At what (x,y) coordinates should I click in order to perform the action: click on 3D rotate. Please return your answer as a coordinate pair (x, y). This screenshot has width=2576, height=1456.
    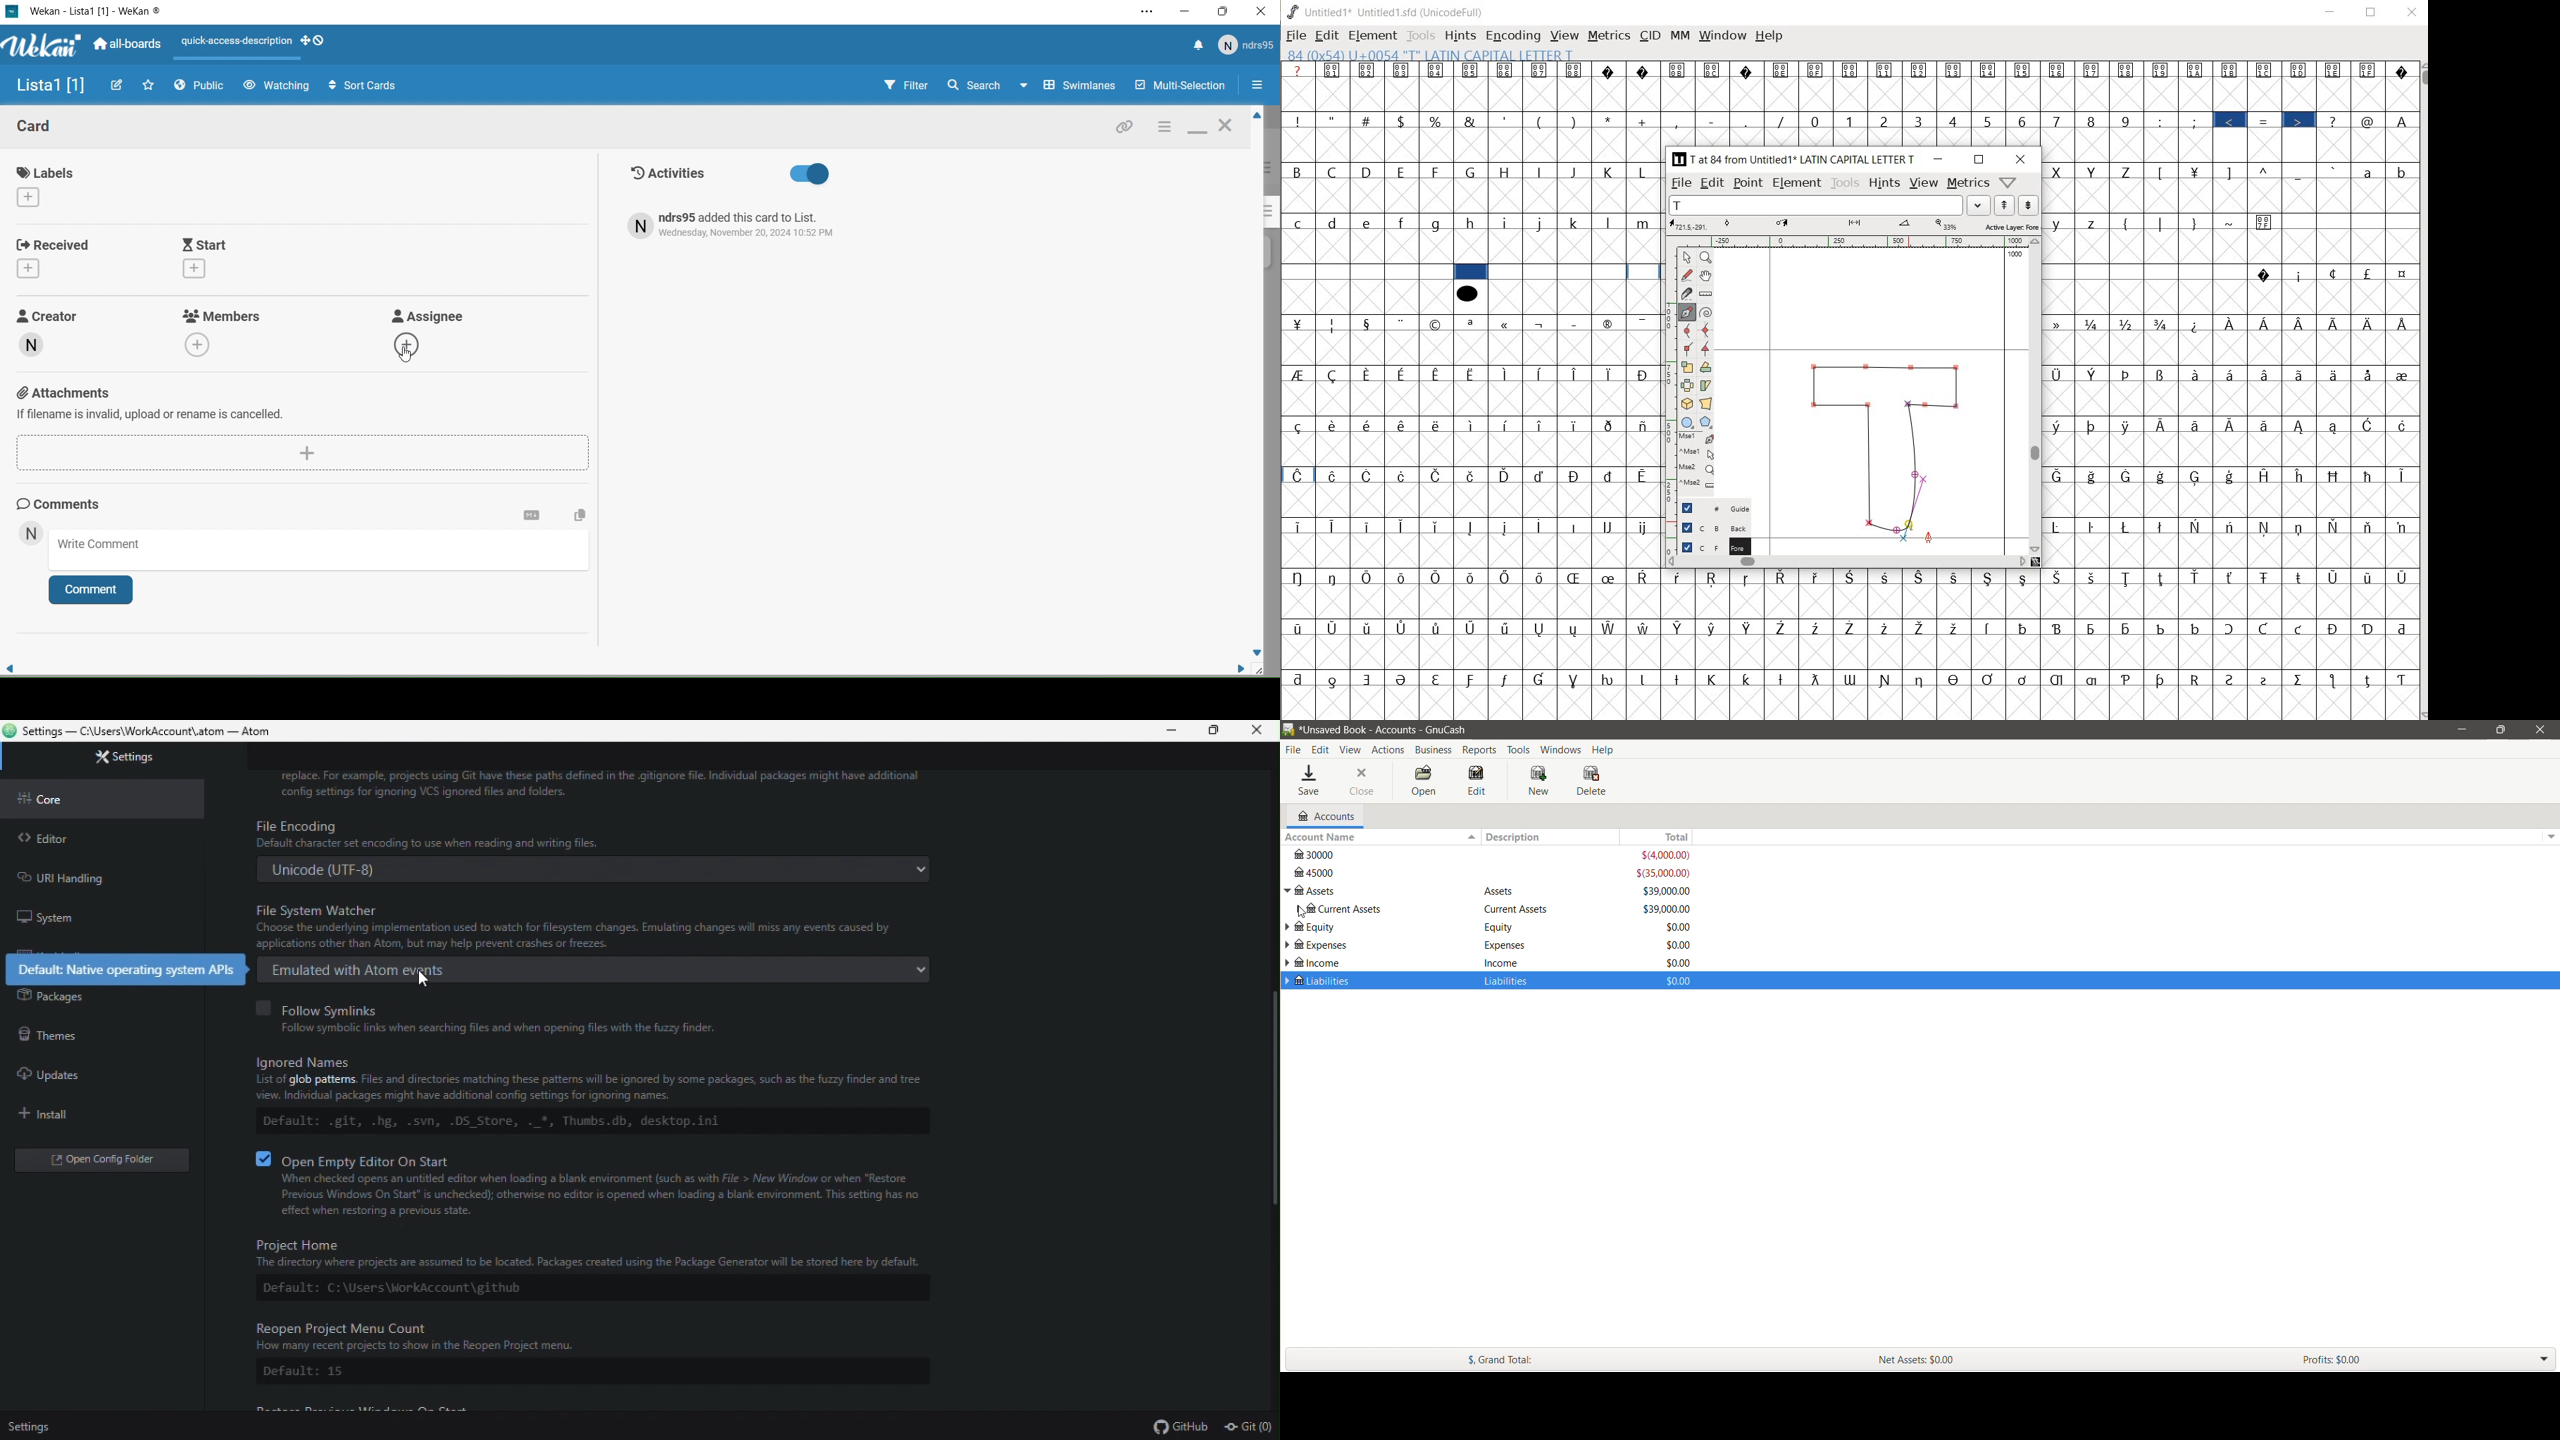
    Looking at the image, I should click on (1686, 404).